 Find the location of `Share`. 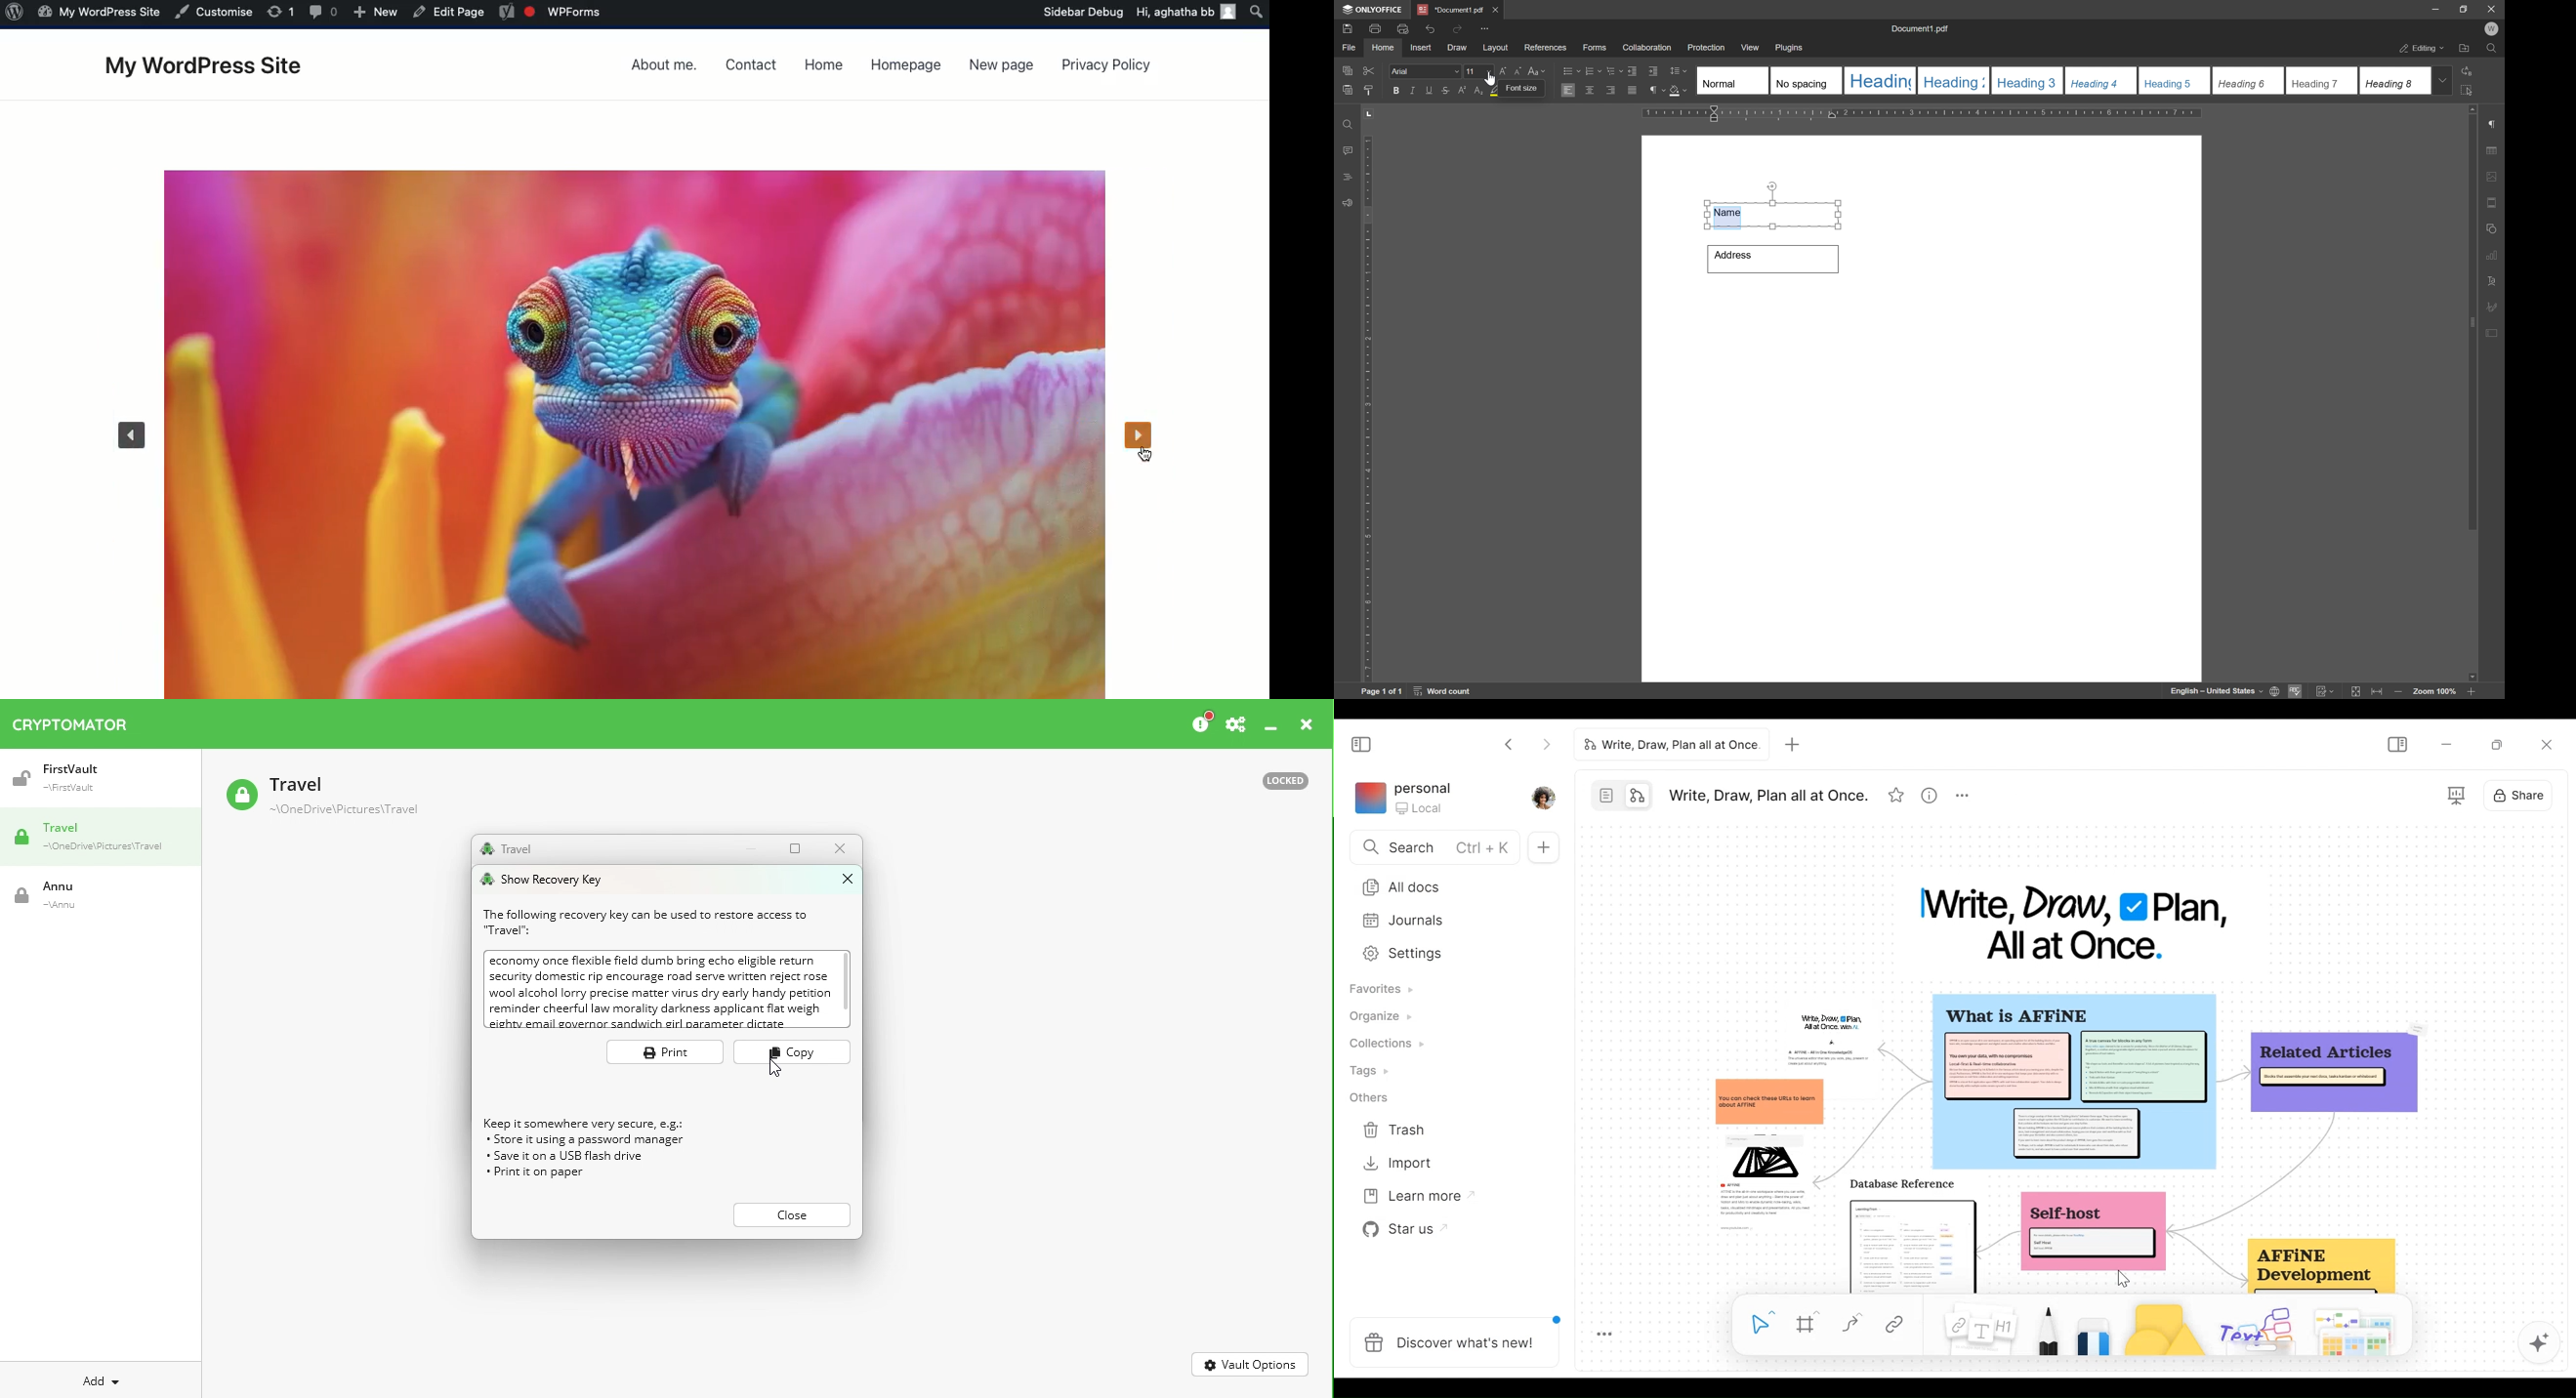

Share is located at coordinates (2518, 795).